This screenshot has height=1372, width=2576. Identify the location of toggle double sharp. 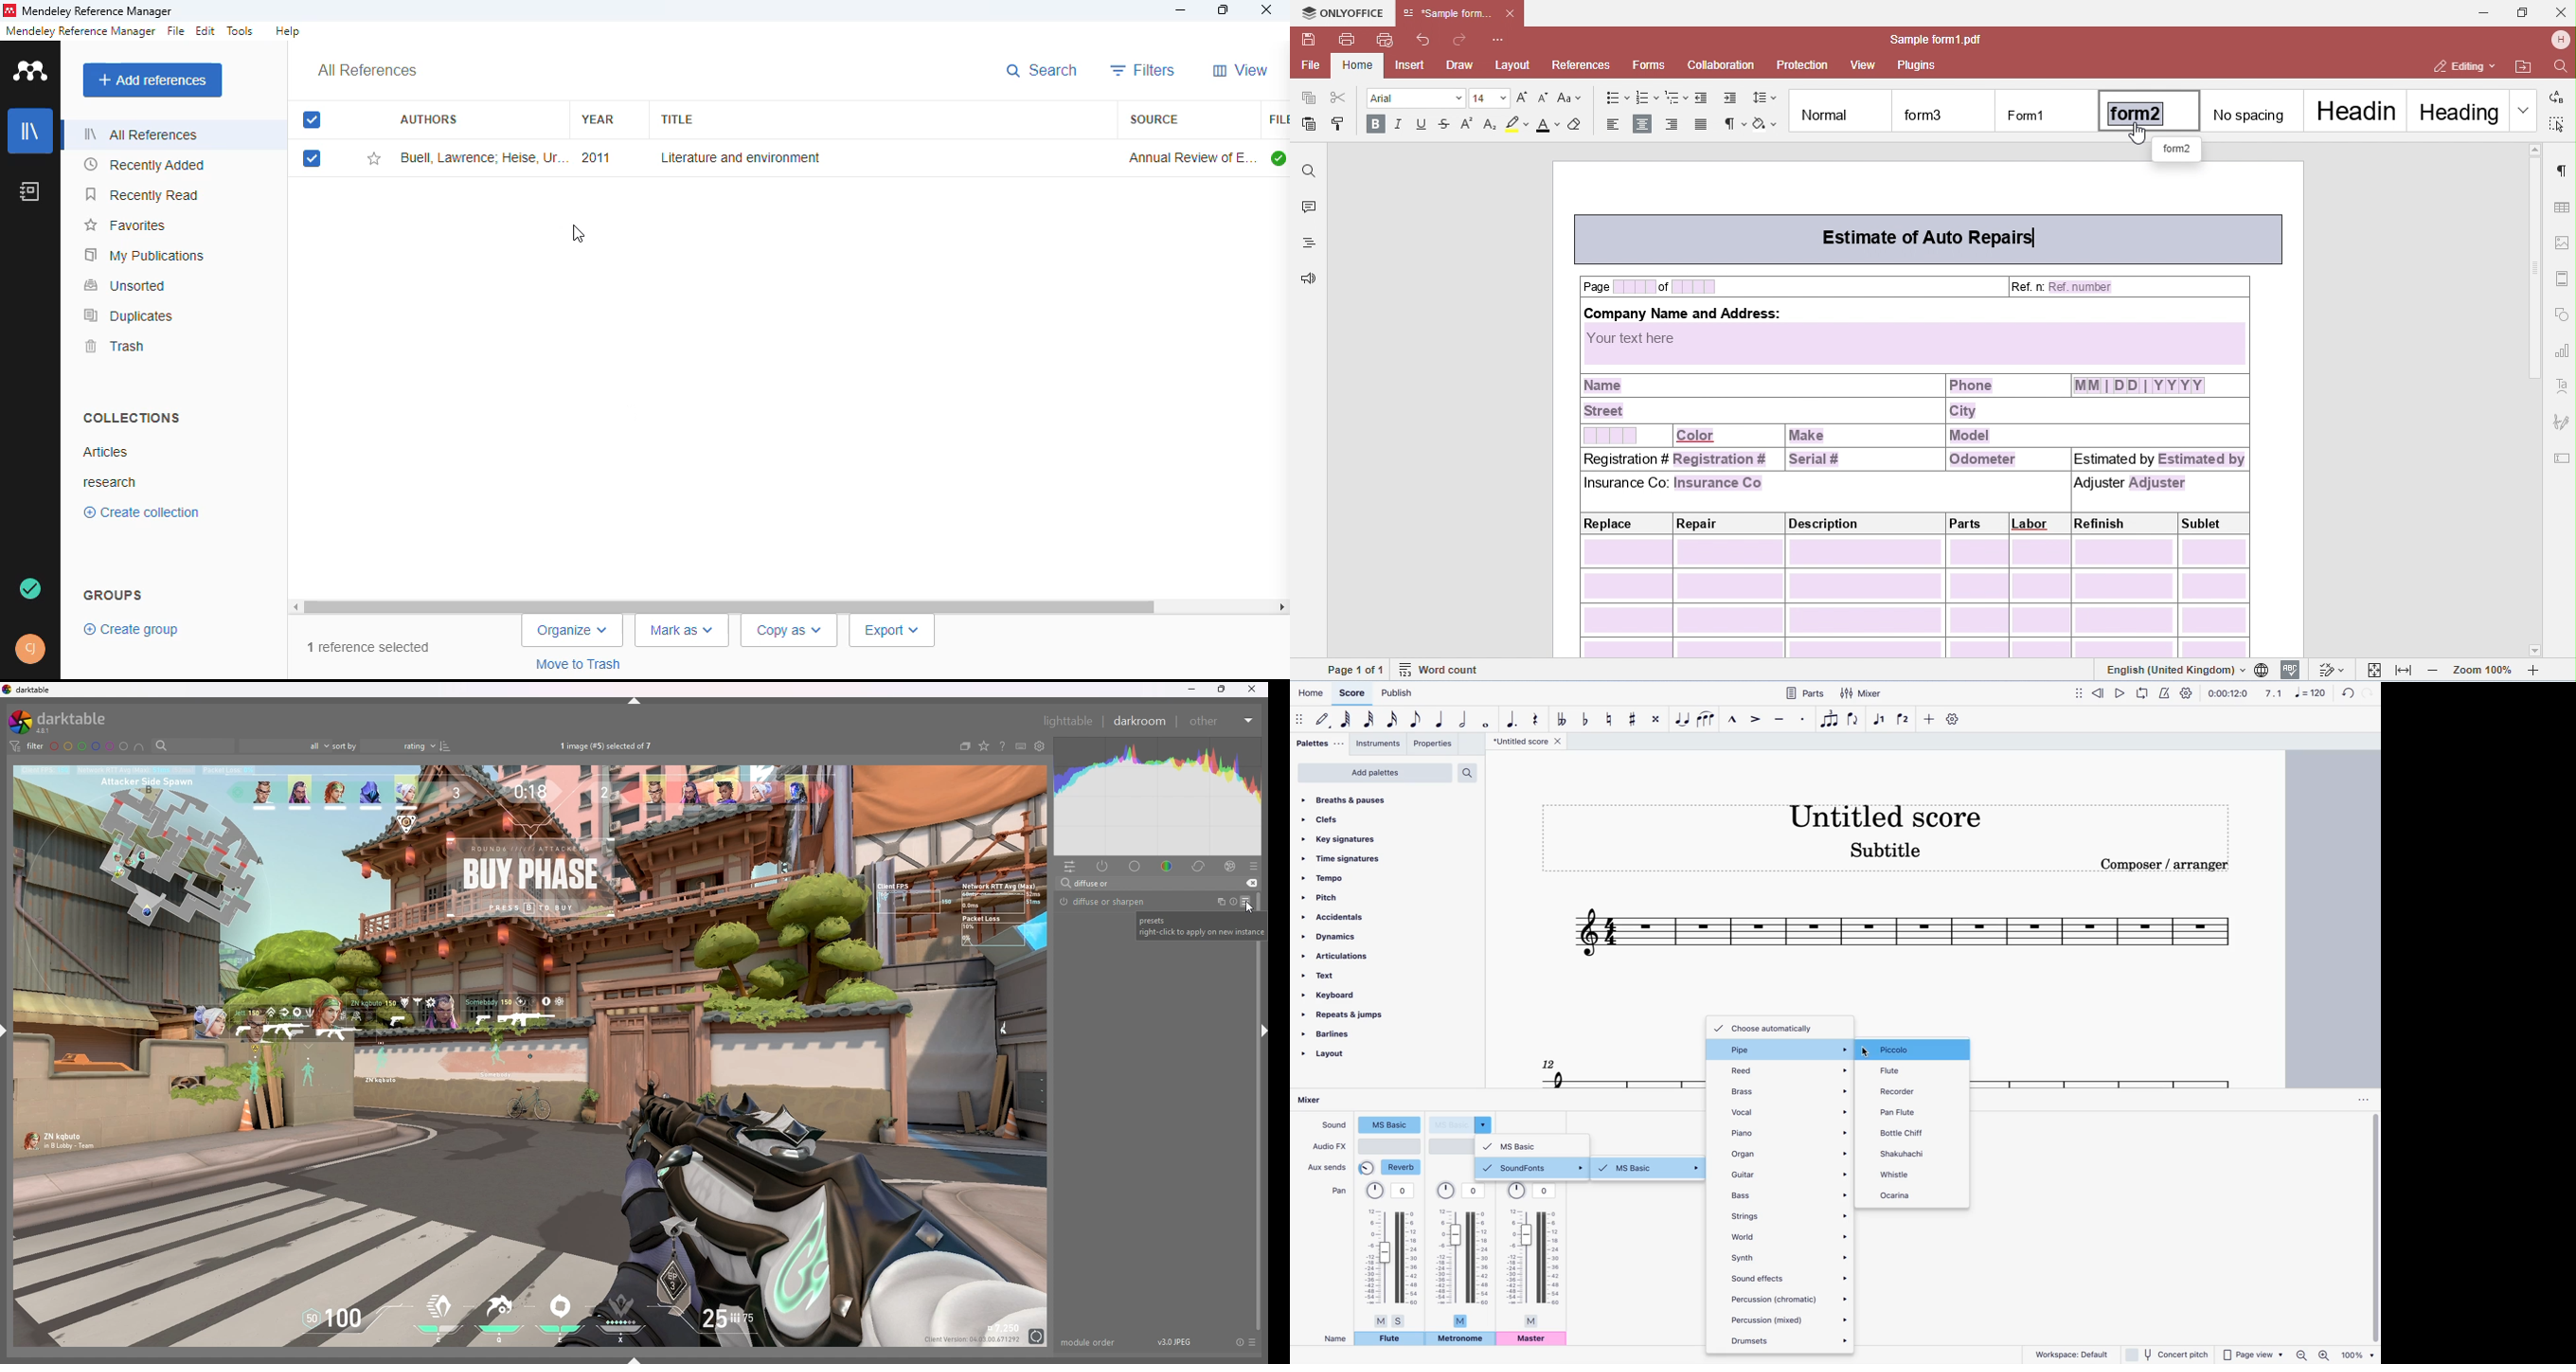
(1656, 720).